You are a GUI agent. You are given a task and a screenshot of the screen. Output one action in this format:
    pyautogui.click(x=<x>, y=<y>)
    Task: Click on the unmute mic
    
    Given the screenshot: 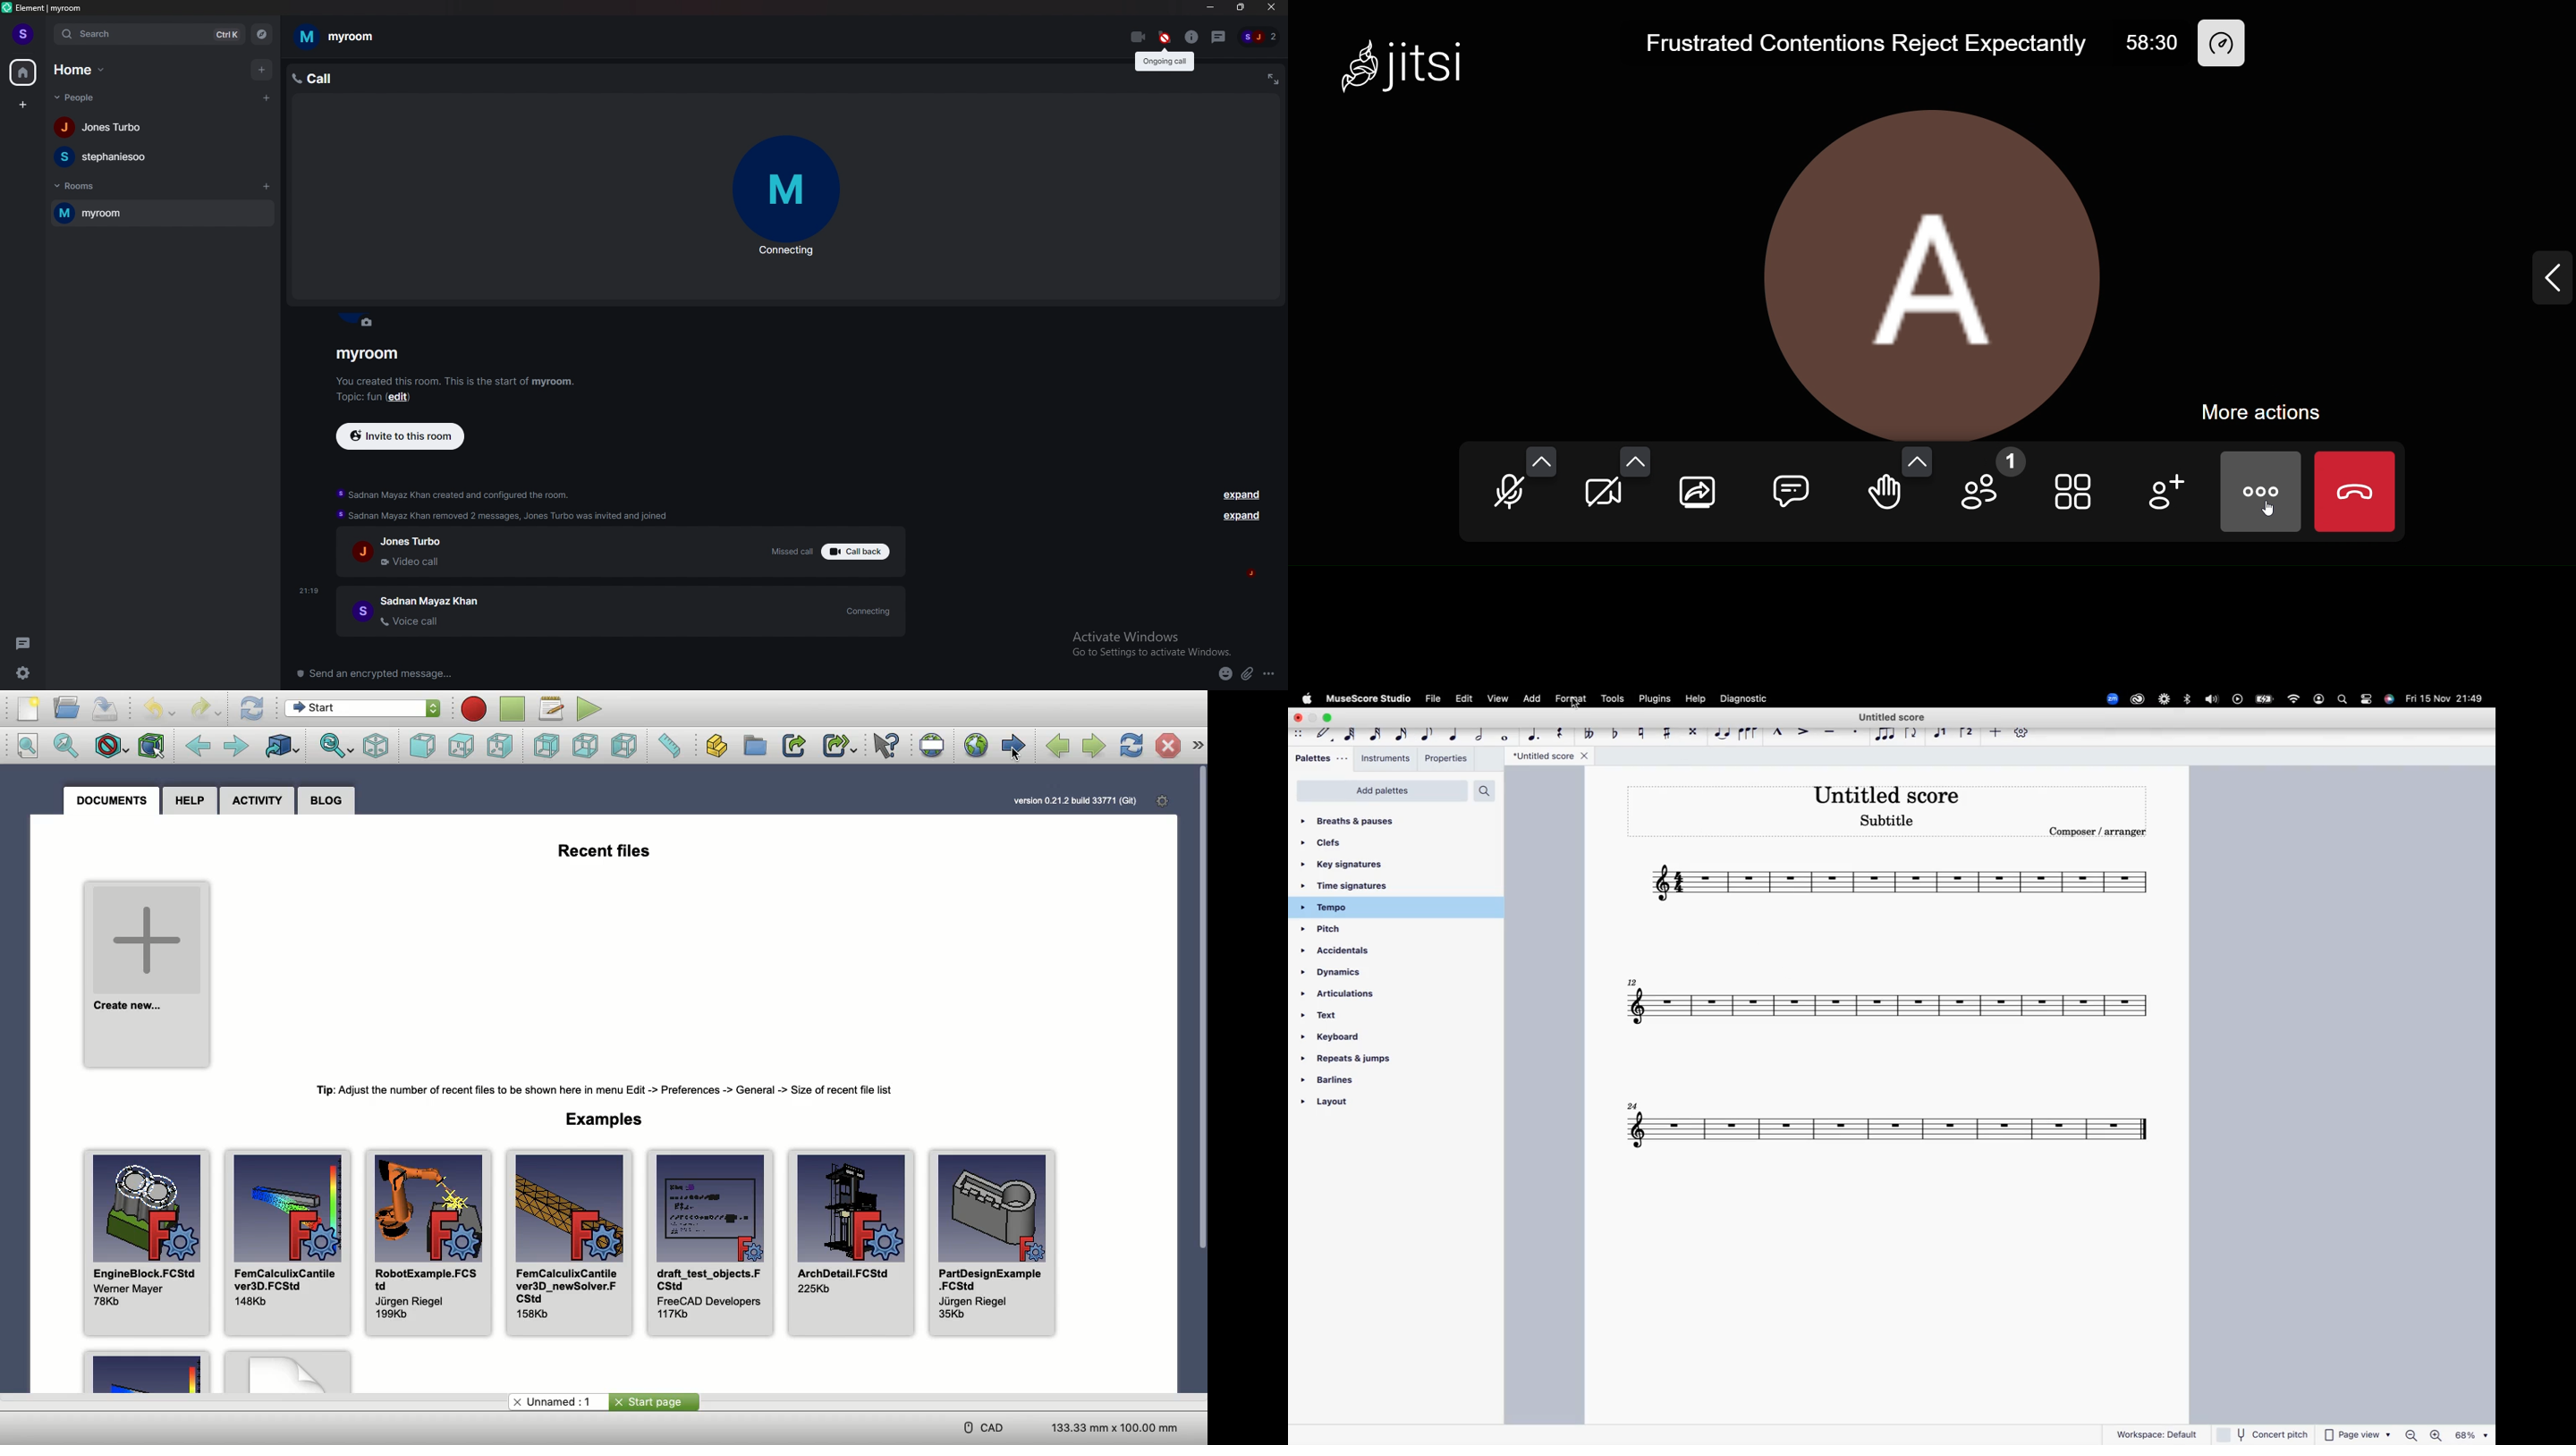 What is the action you would take?
    pyautogui.click(x=1509, y=492)
    